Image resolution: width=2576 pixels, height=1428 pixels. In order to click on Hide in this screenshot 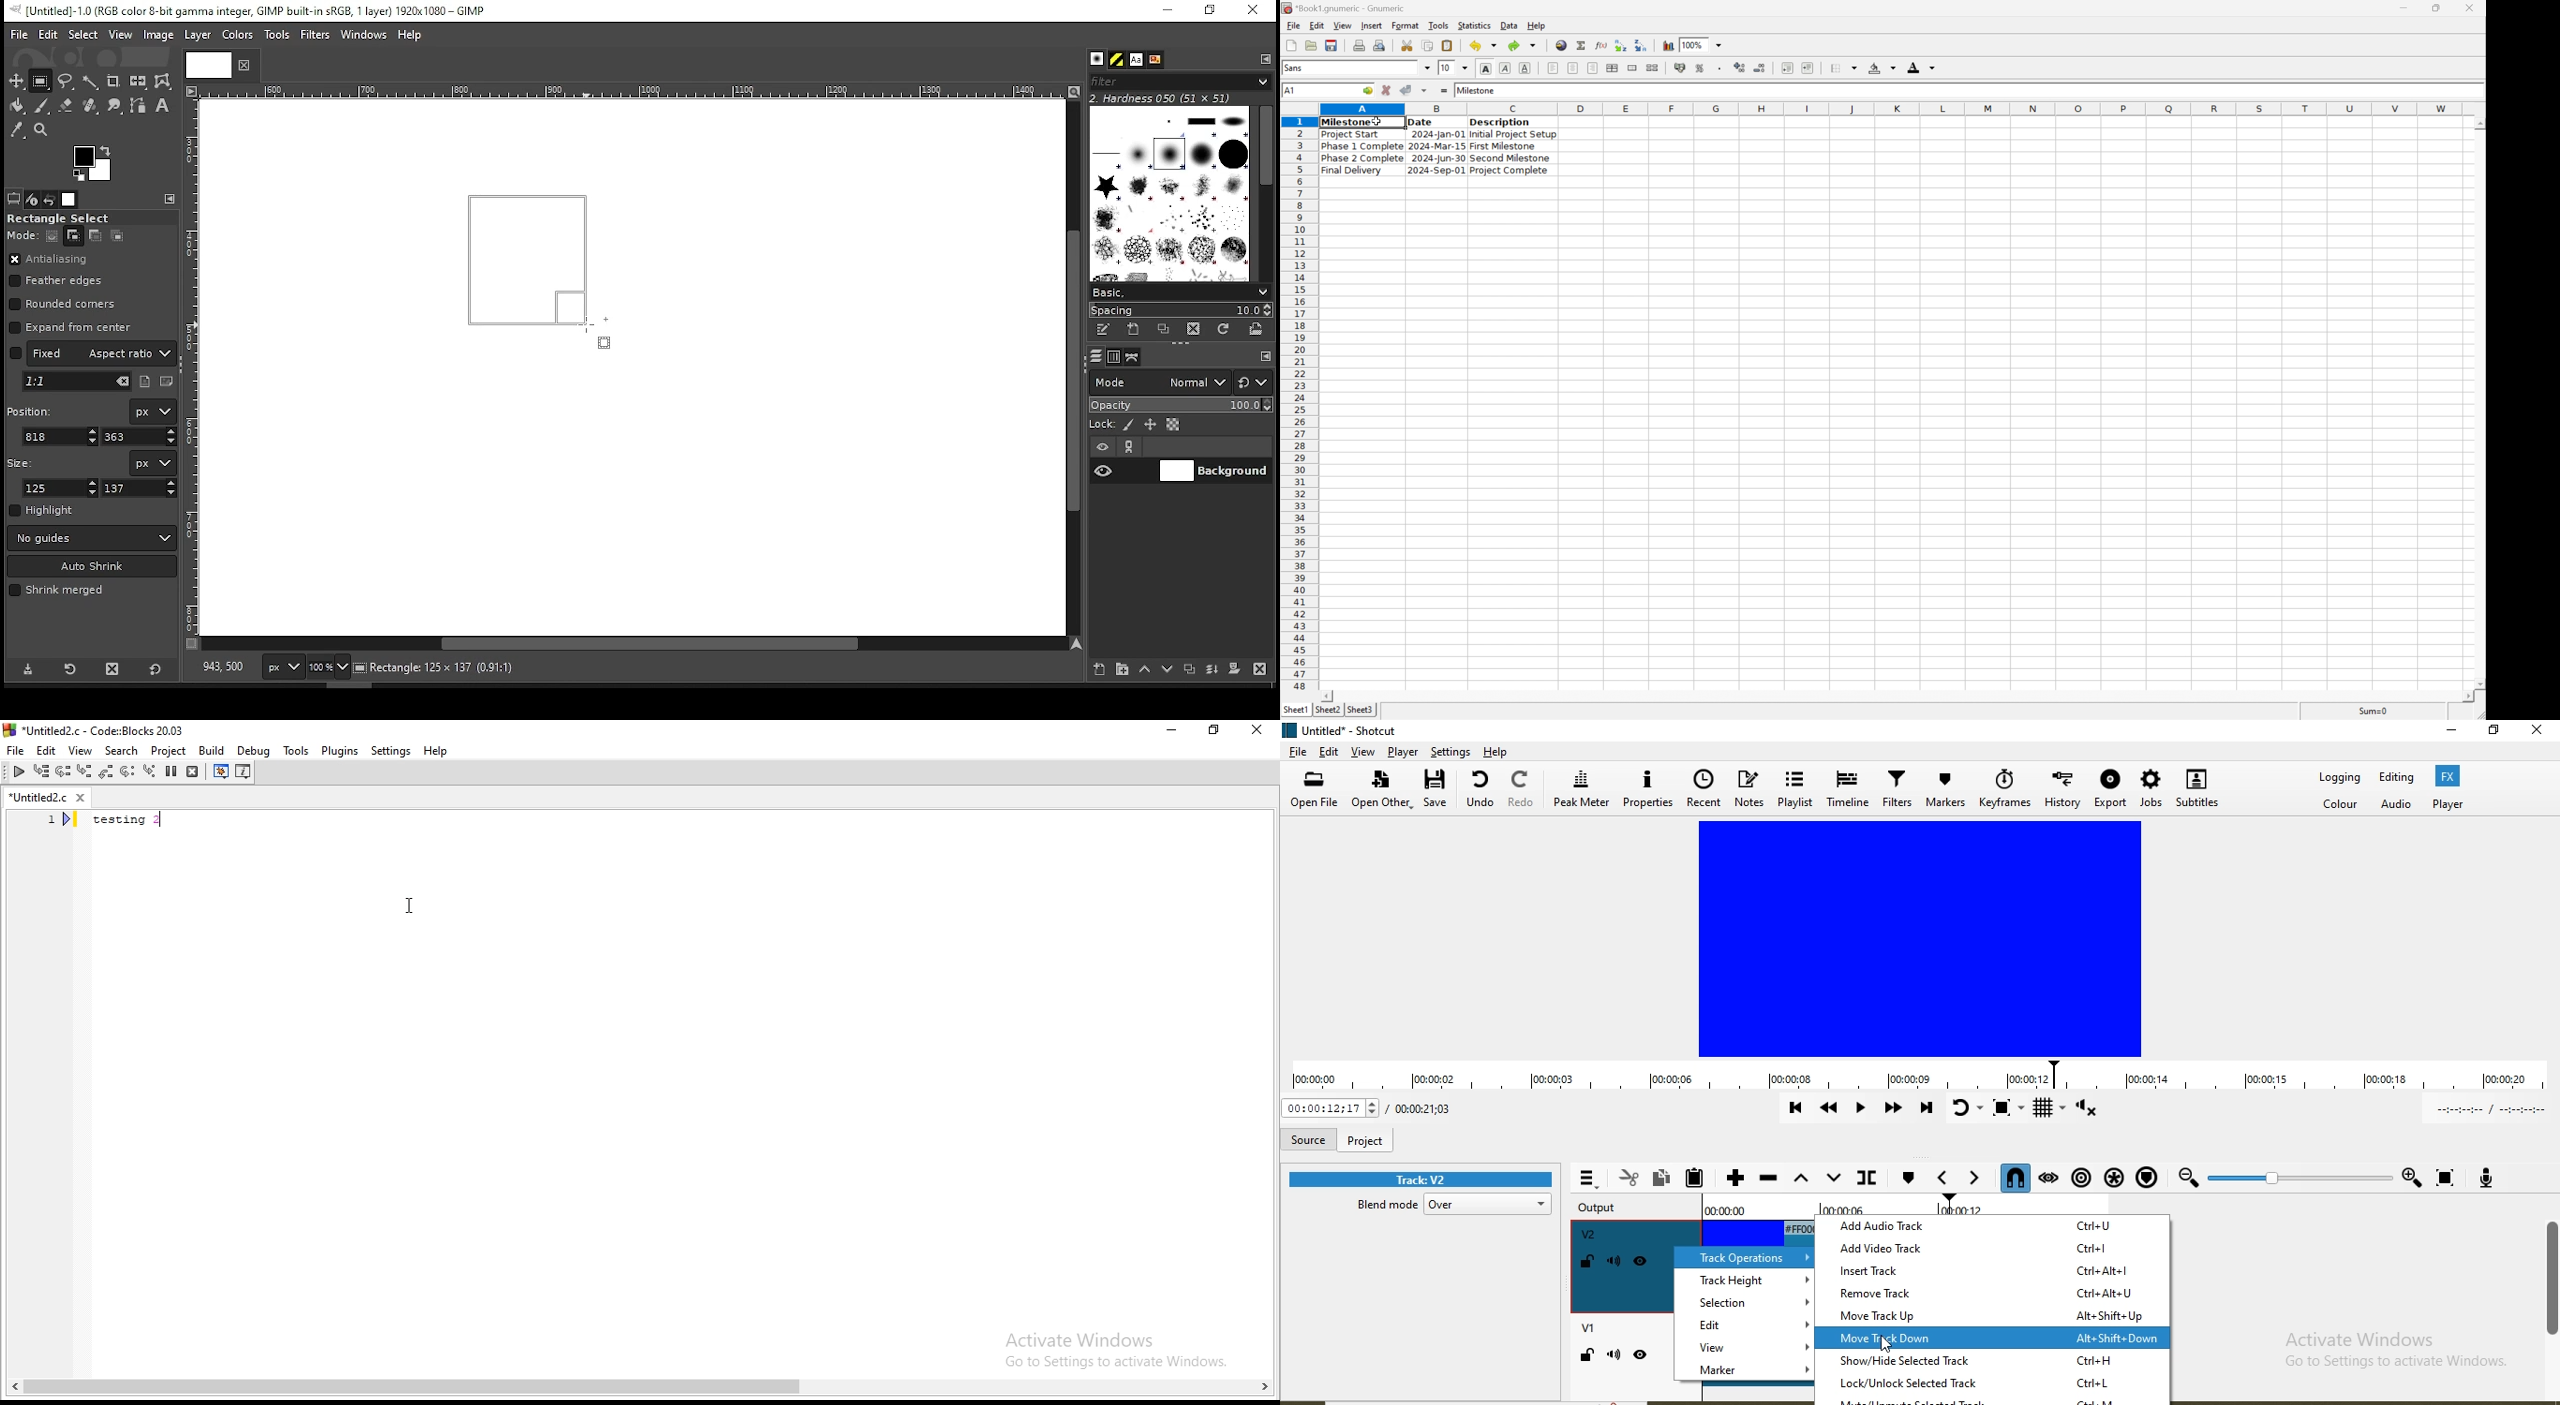, I will do `click(1643, 1264)`.